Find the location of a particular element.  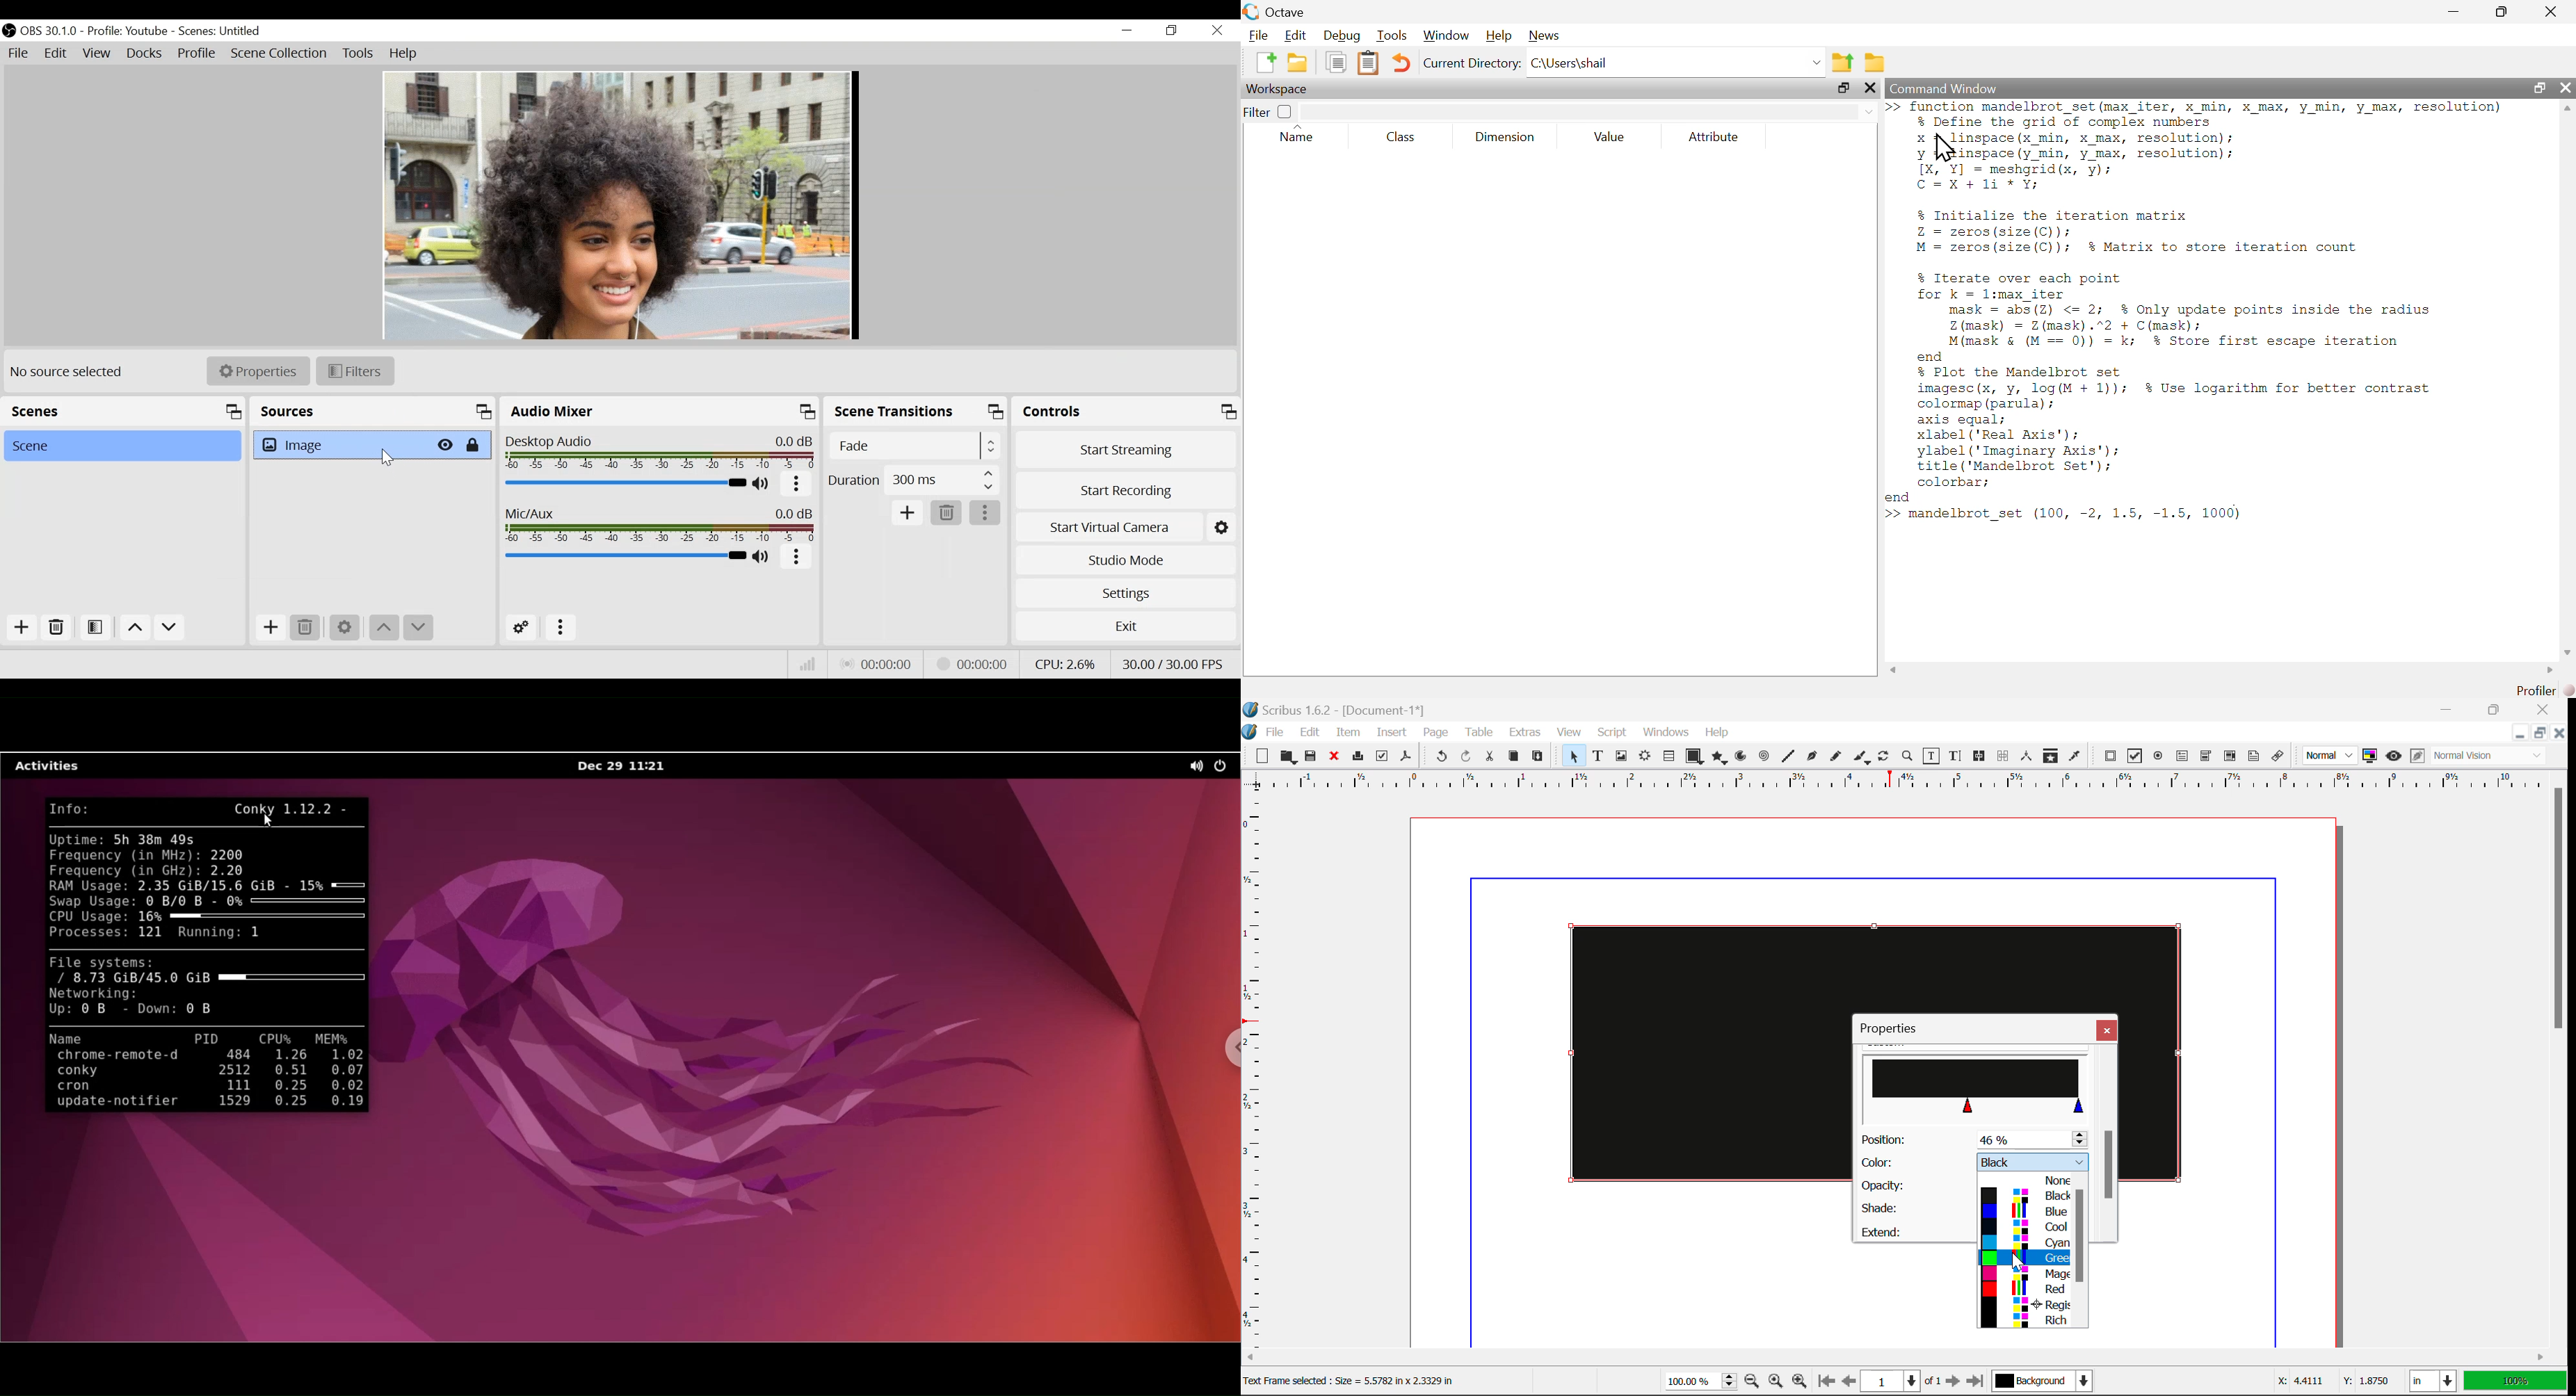

Help is located at coordinates (404, 54).